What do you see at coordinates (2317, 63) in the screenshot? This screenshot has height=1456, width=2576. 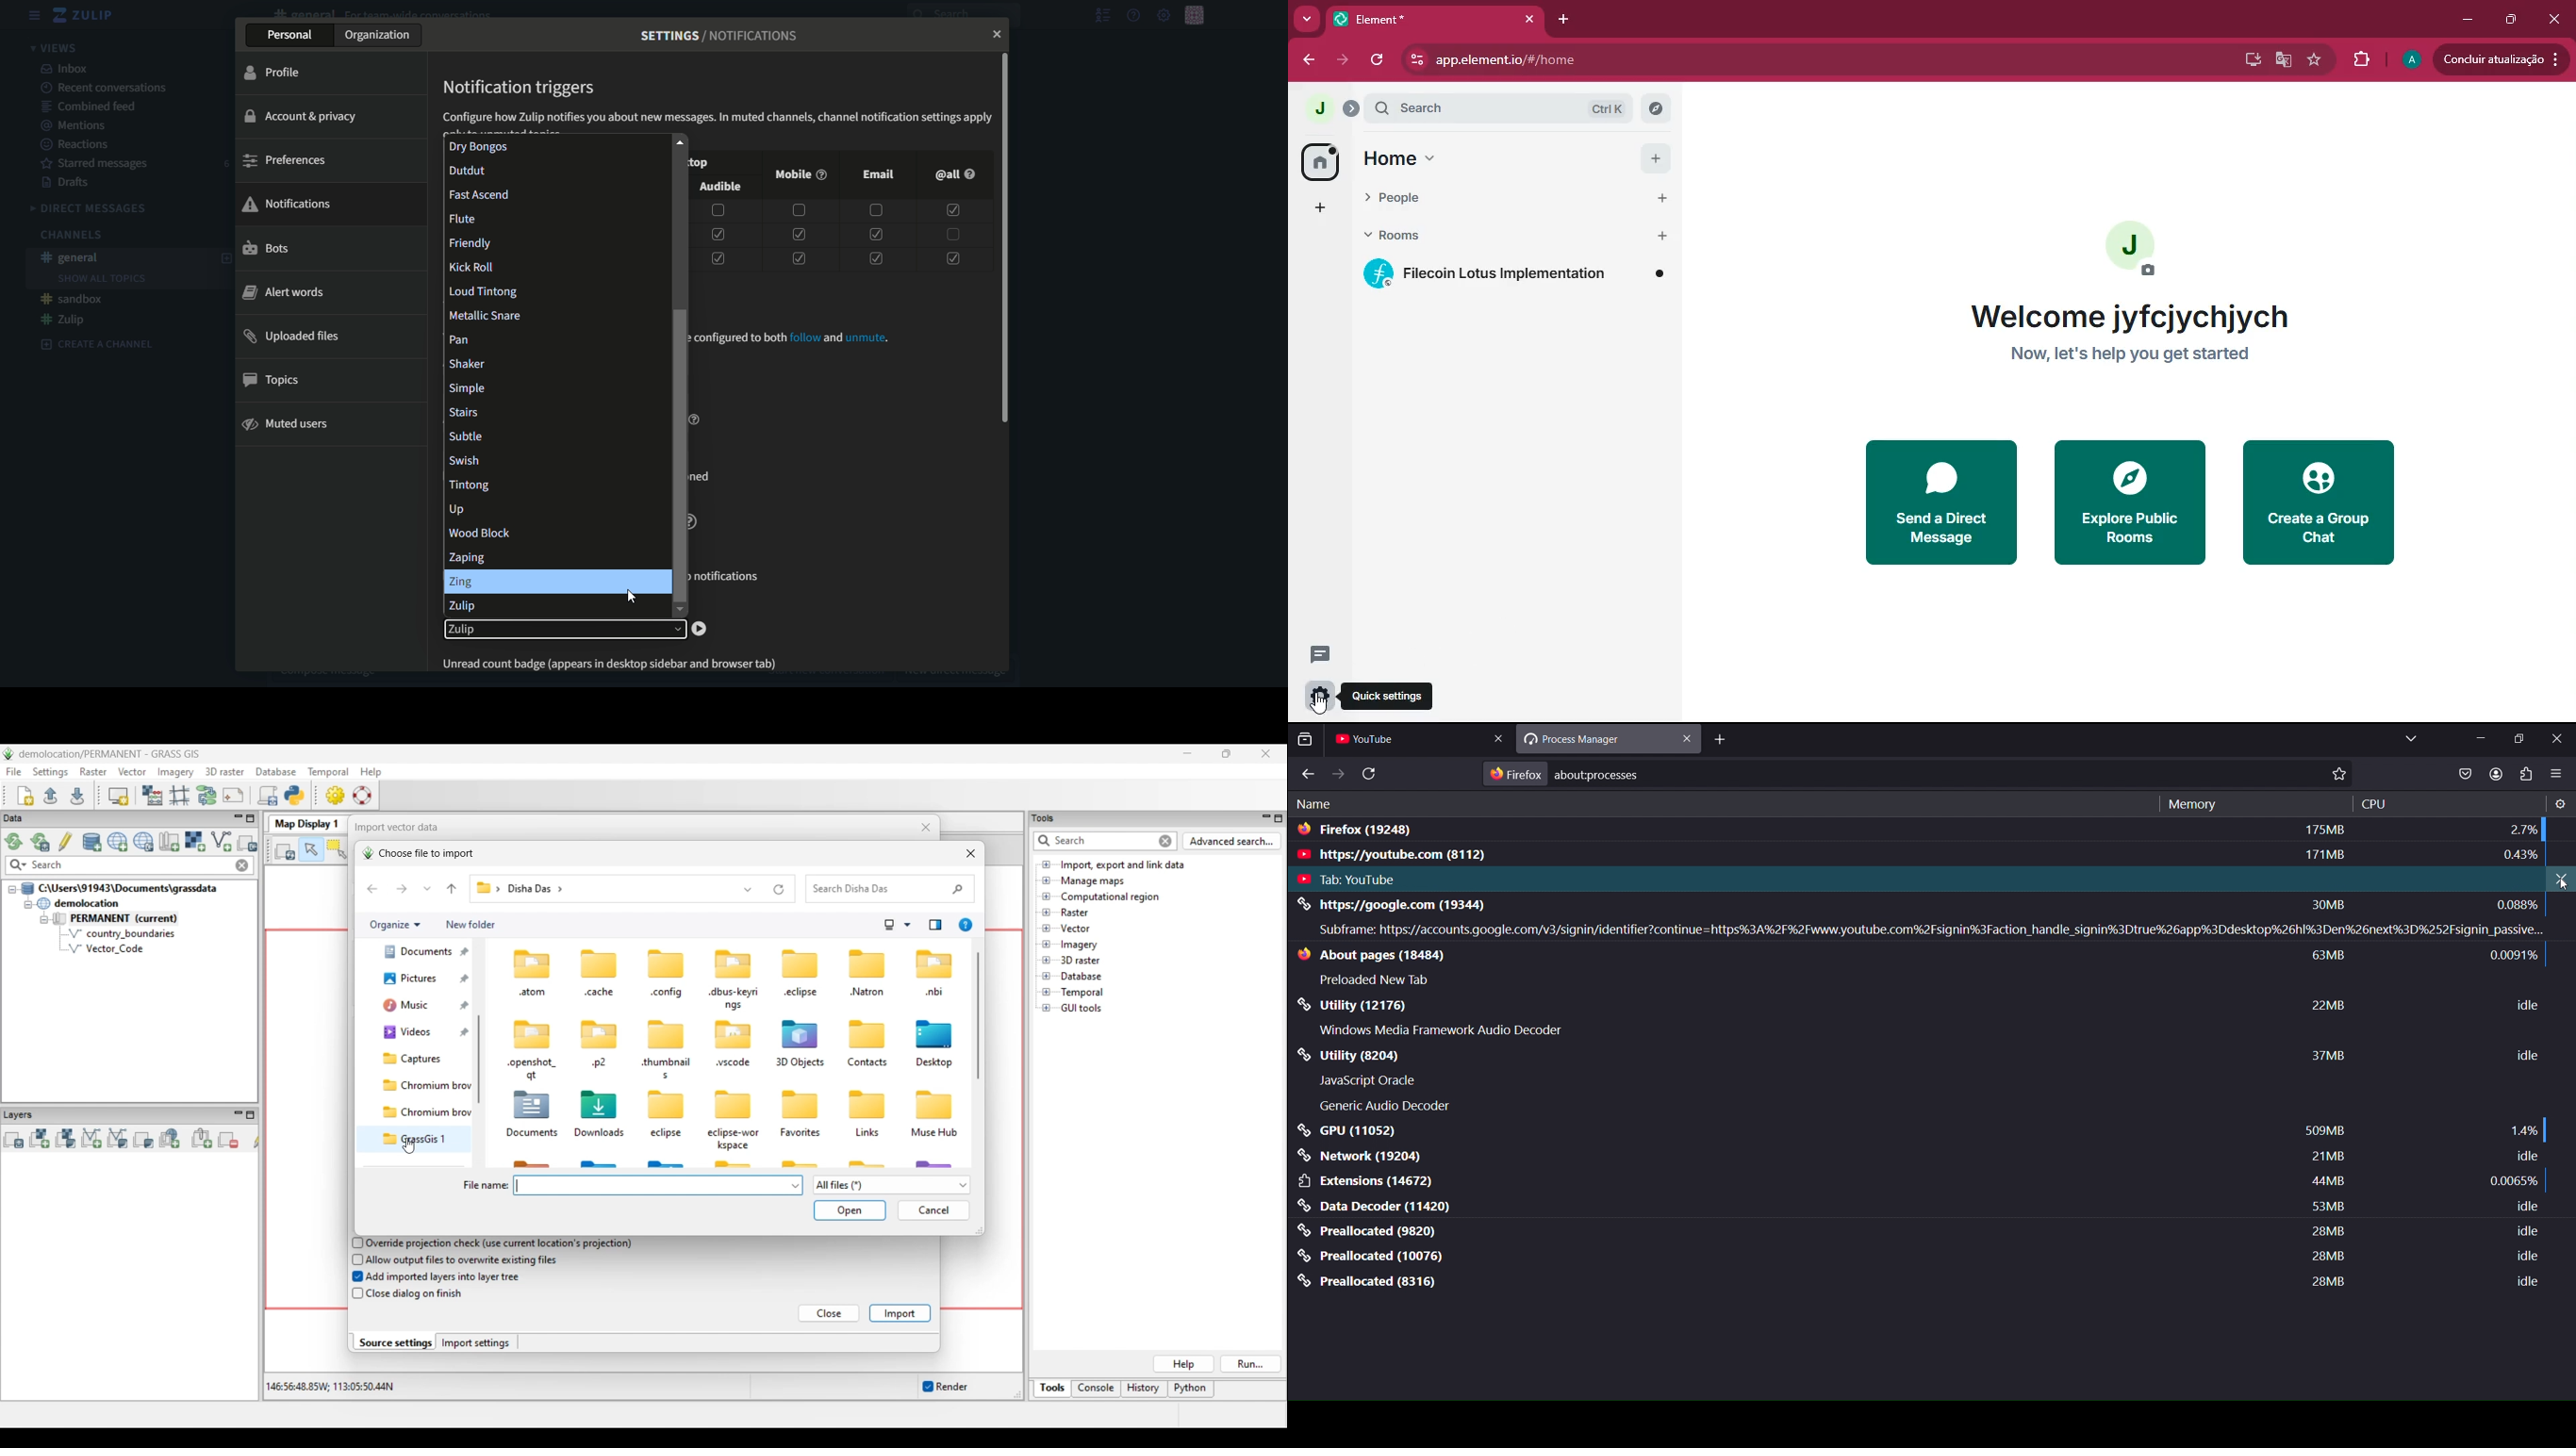 I see `favourite` at bounding box center [2317, 63].